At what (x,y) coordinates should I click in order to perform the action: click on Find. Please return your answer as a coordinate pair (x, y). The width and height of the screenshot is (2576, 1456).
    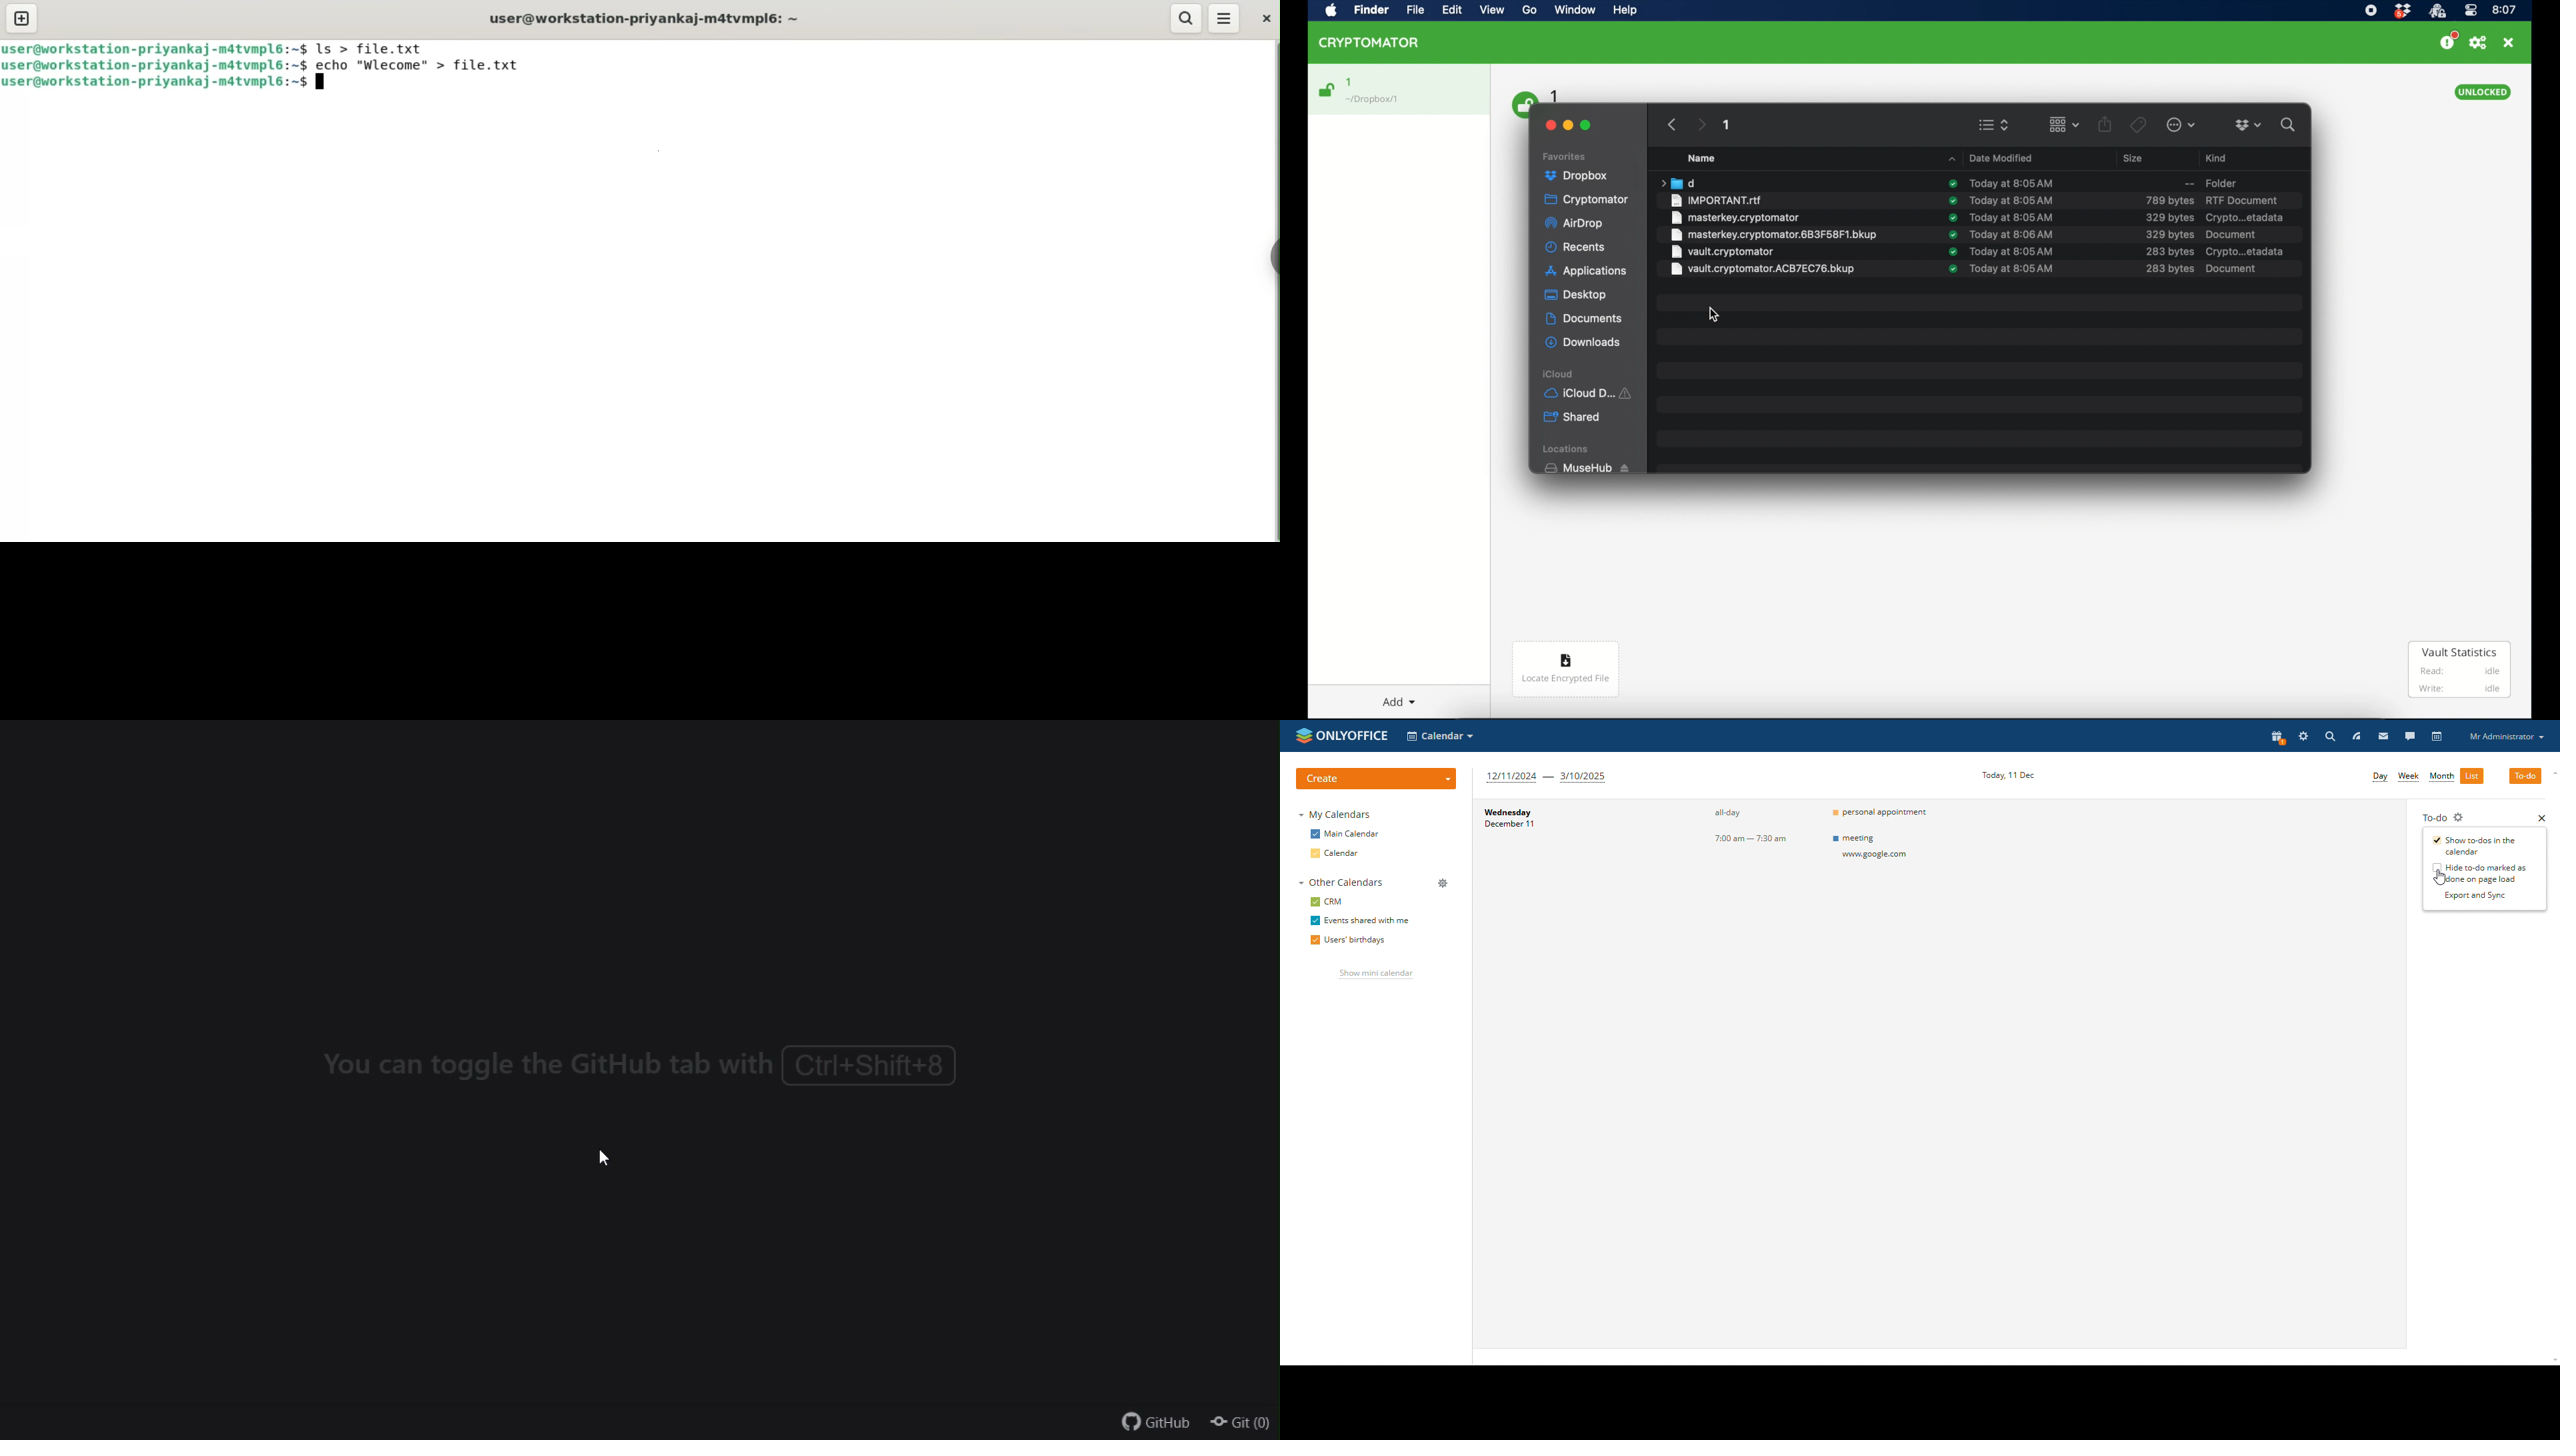
    Looking at the image, I should click on (1374, 11).